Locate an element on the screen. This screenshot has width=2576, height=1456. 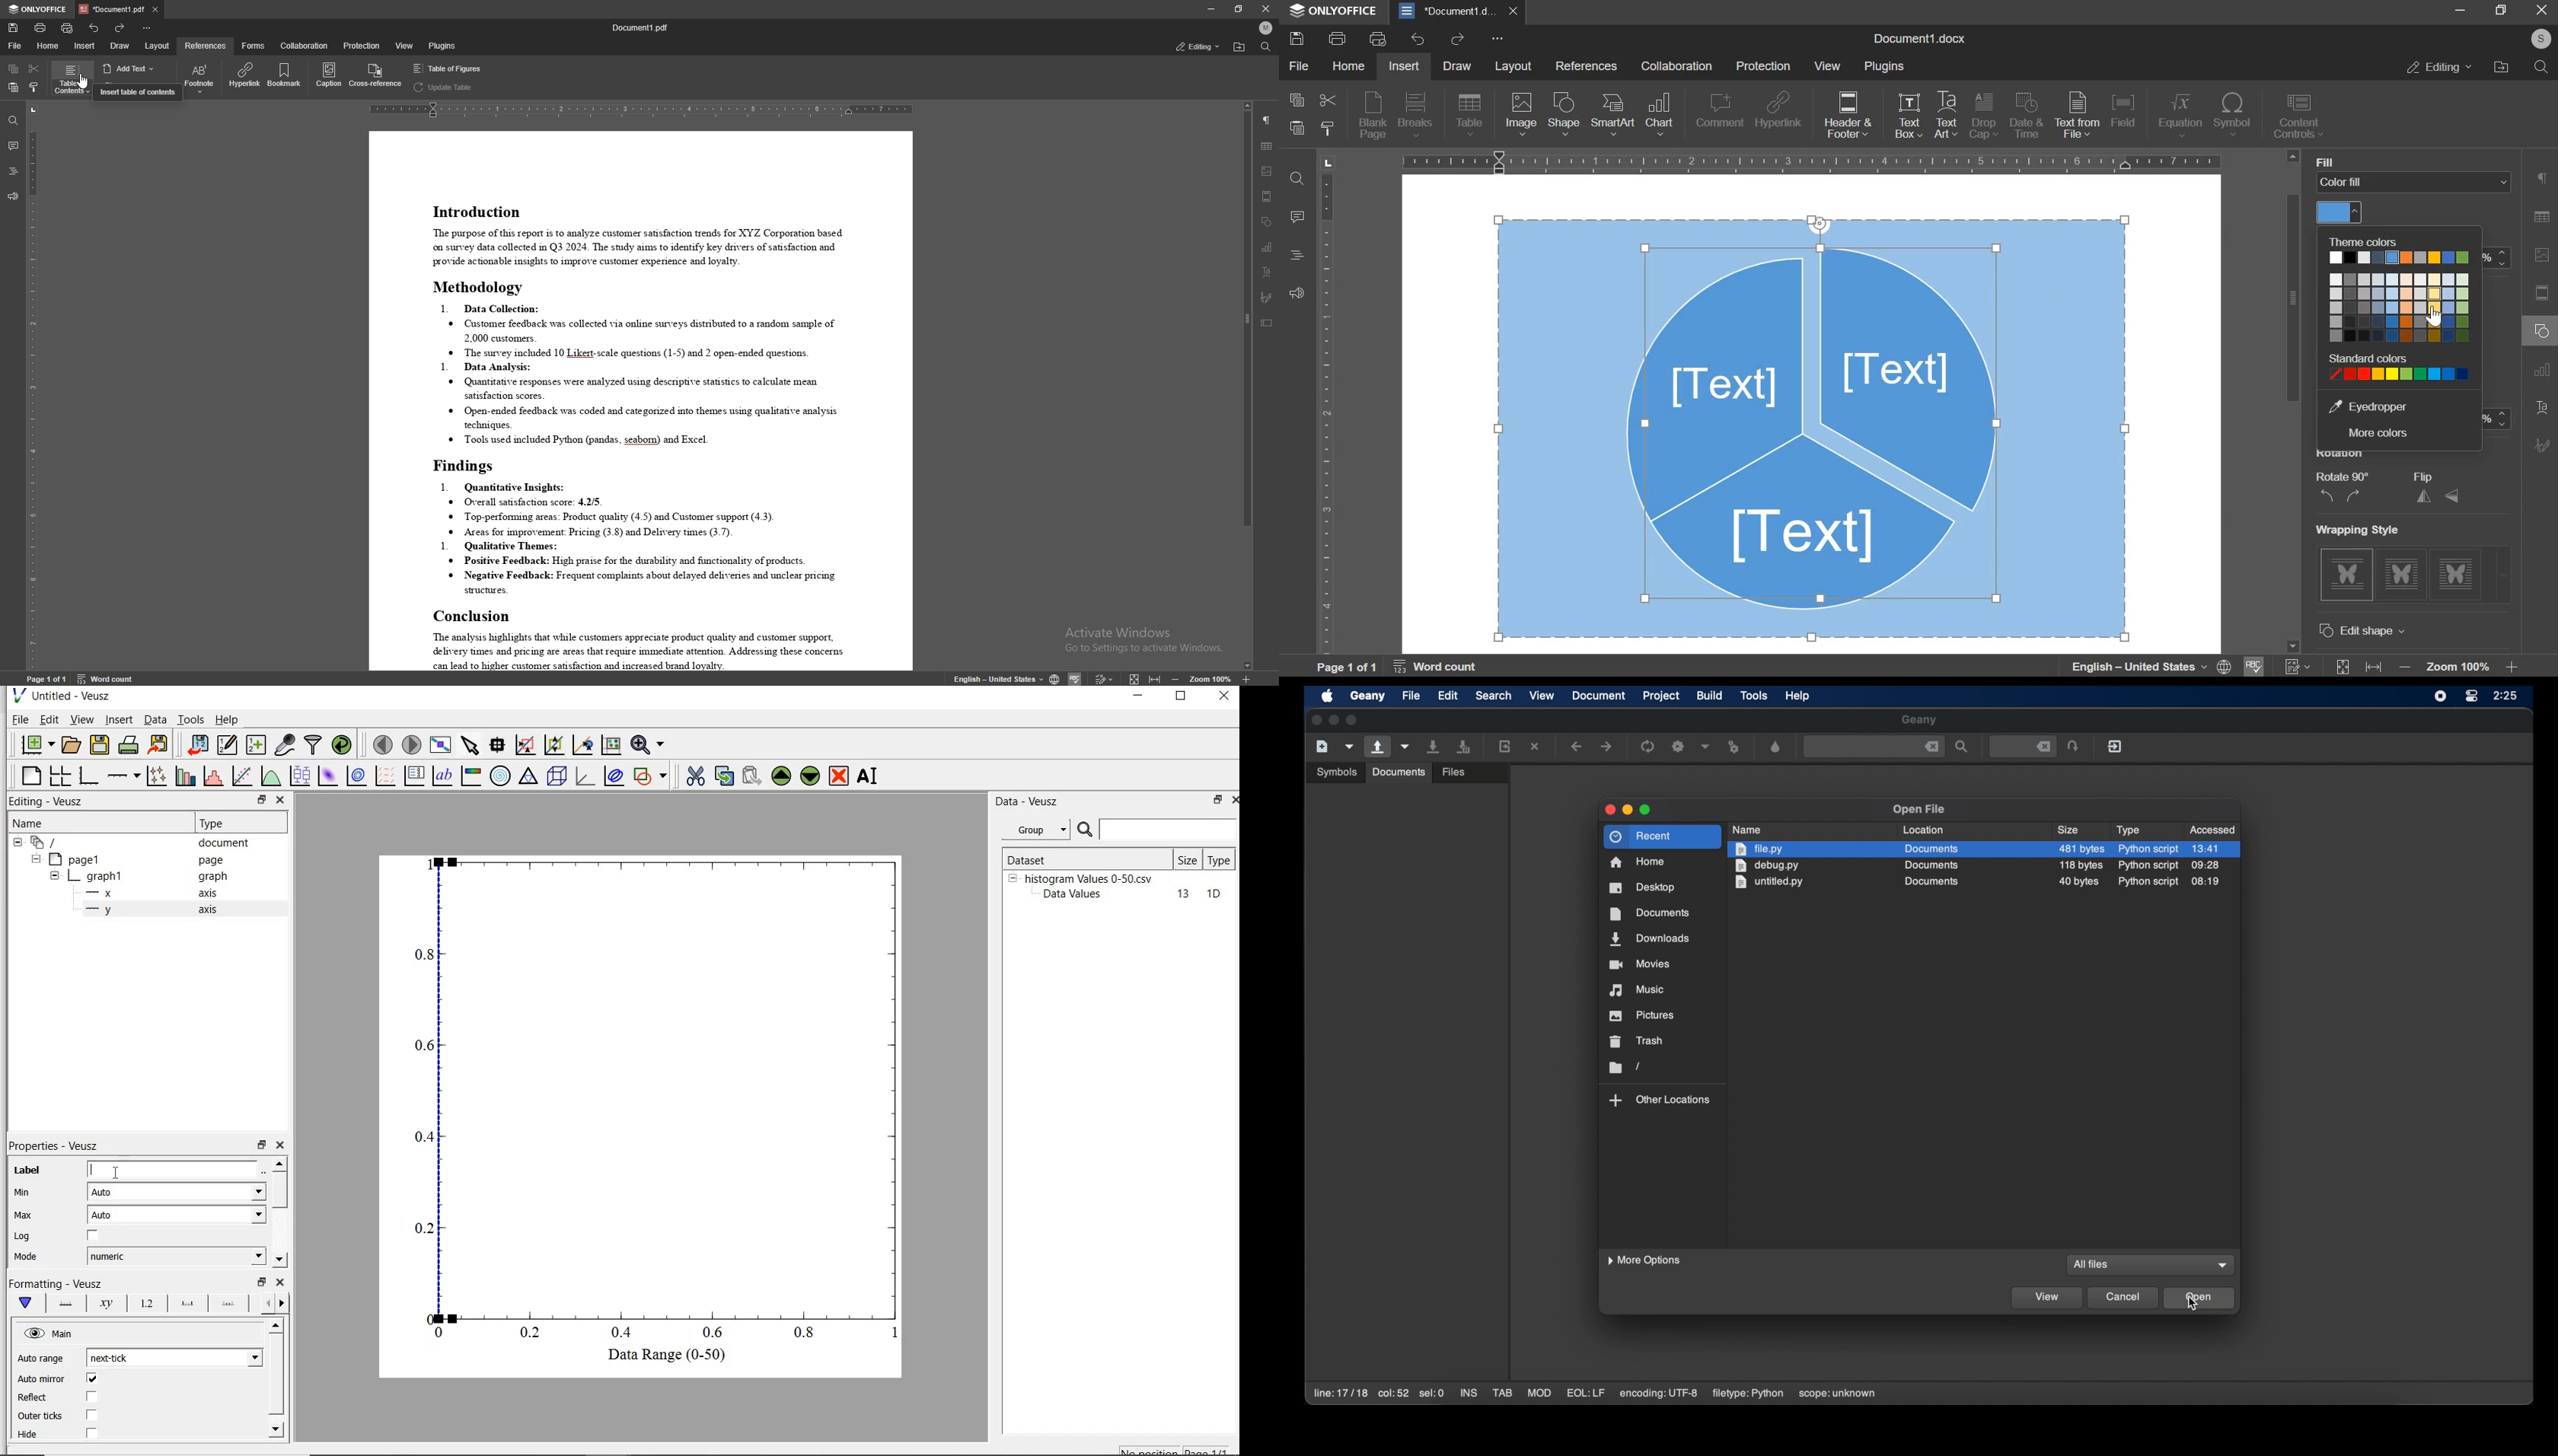
undo is located at coordinates (95, 28).